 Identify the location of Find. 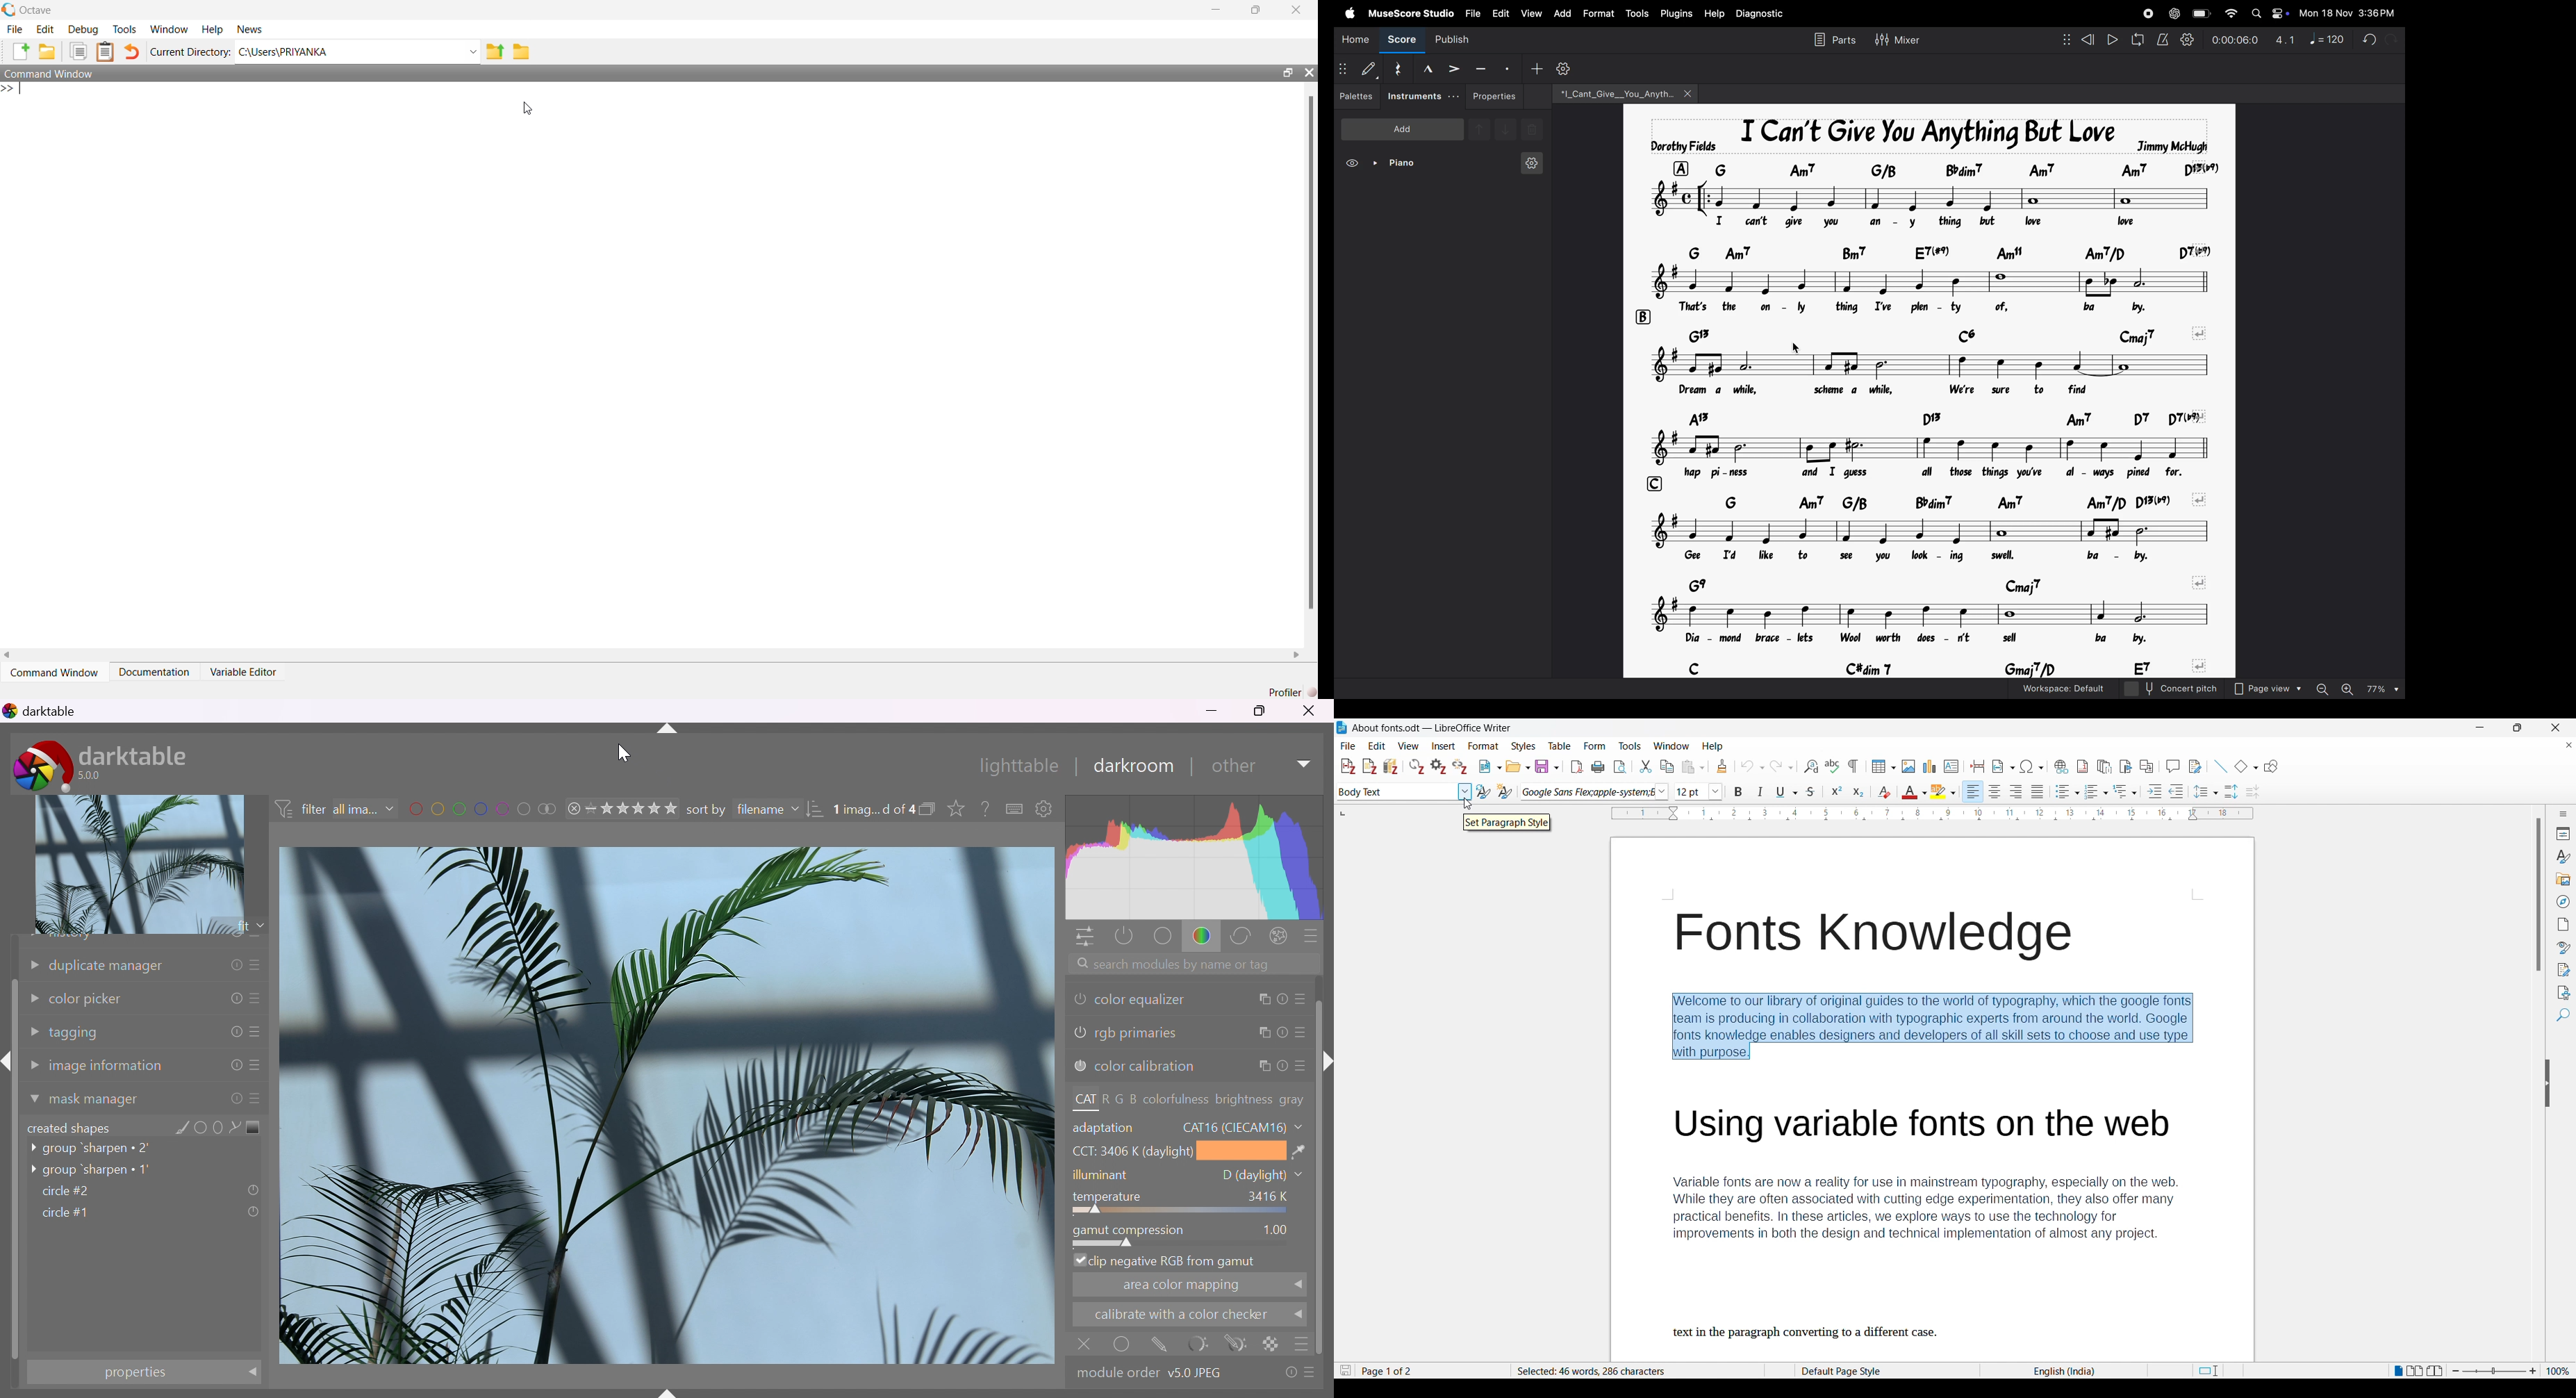
(2564, 1015).